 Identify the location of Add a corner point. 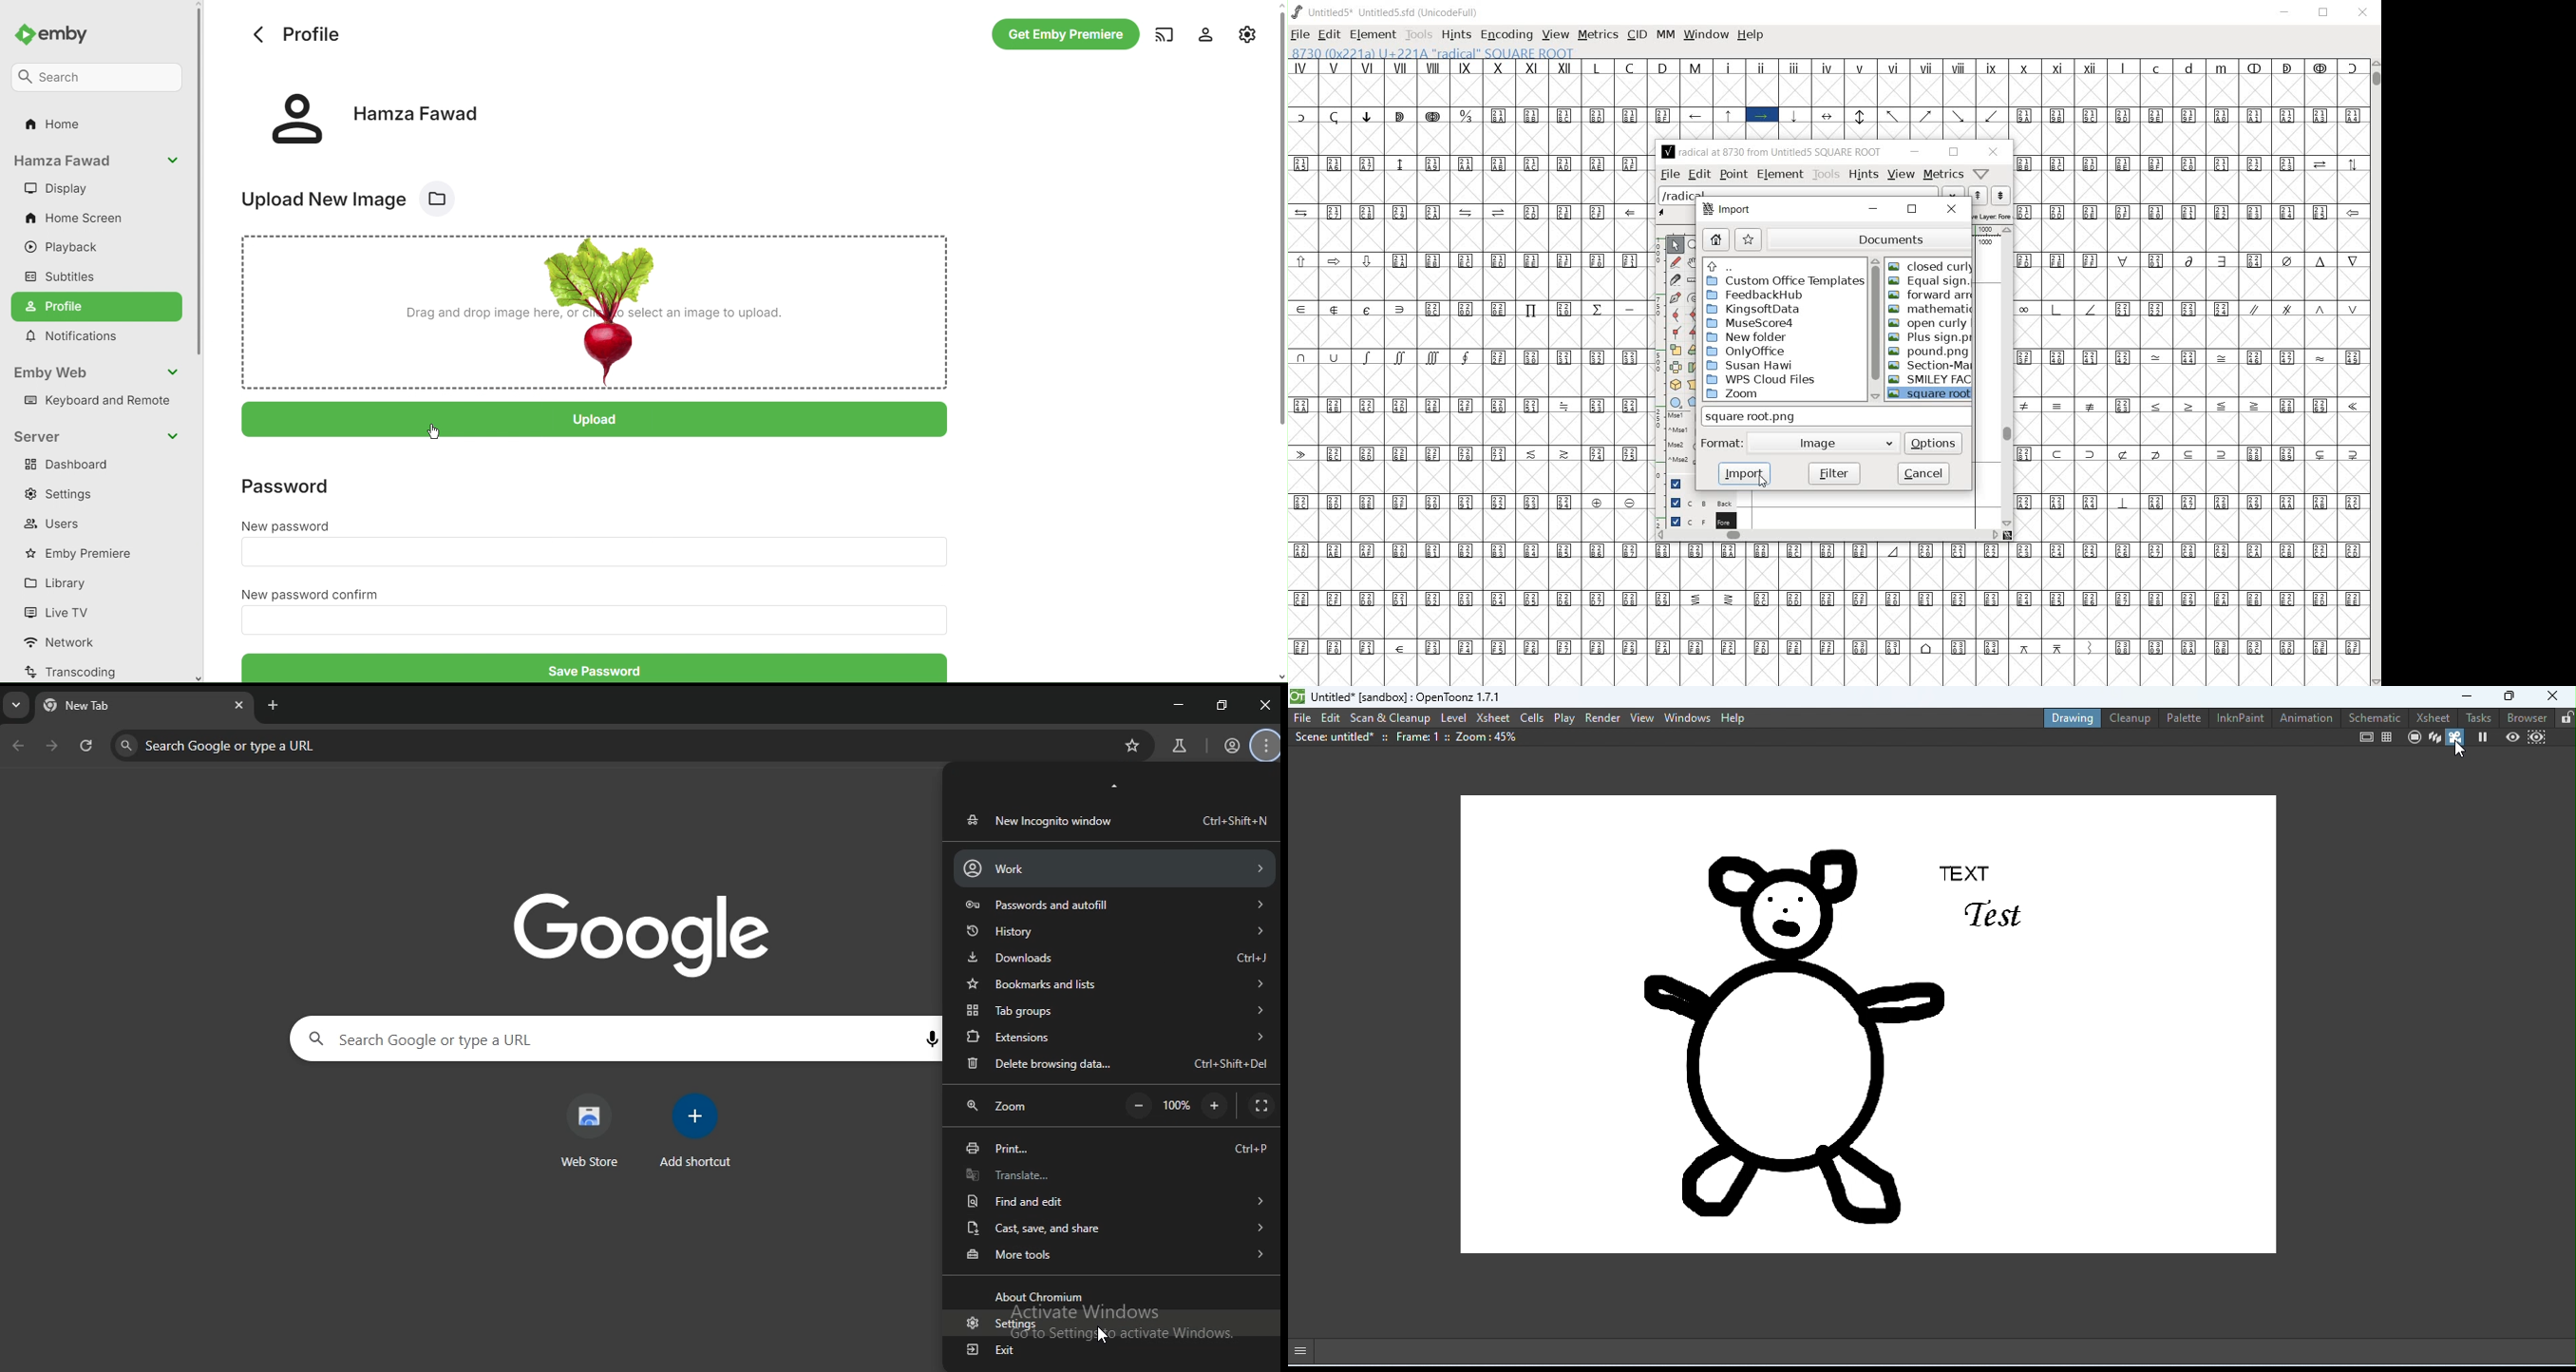
(1676, 331).